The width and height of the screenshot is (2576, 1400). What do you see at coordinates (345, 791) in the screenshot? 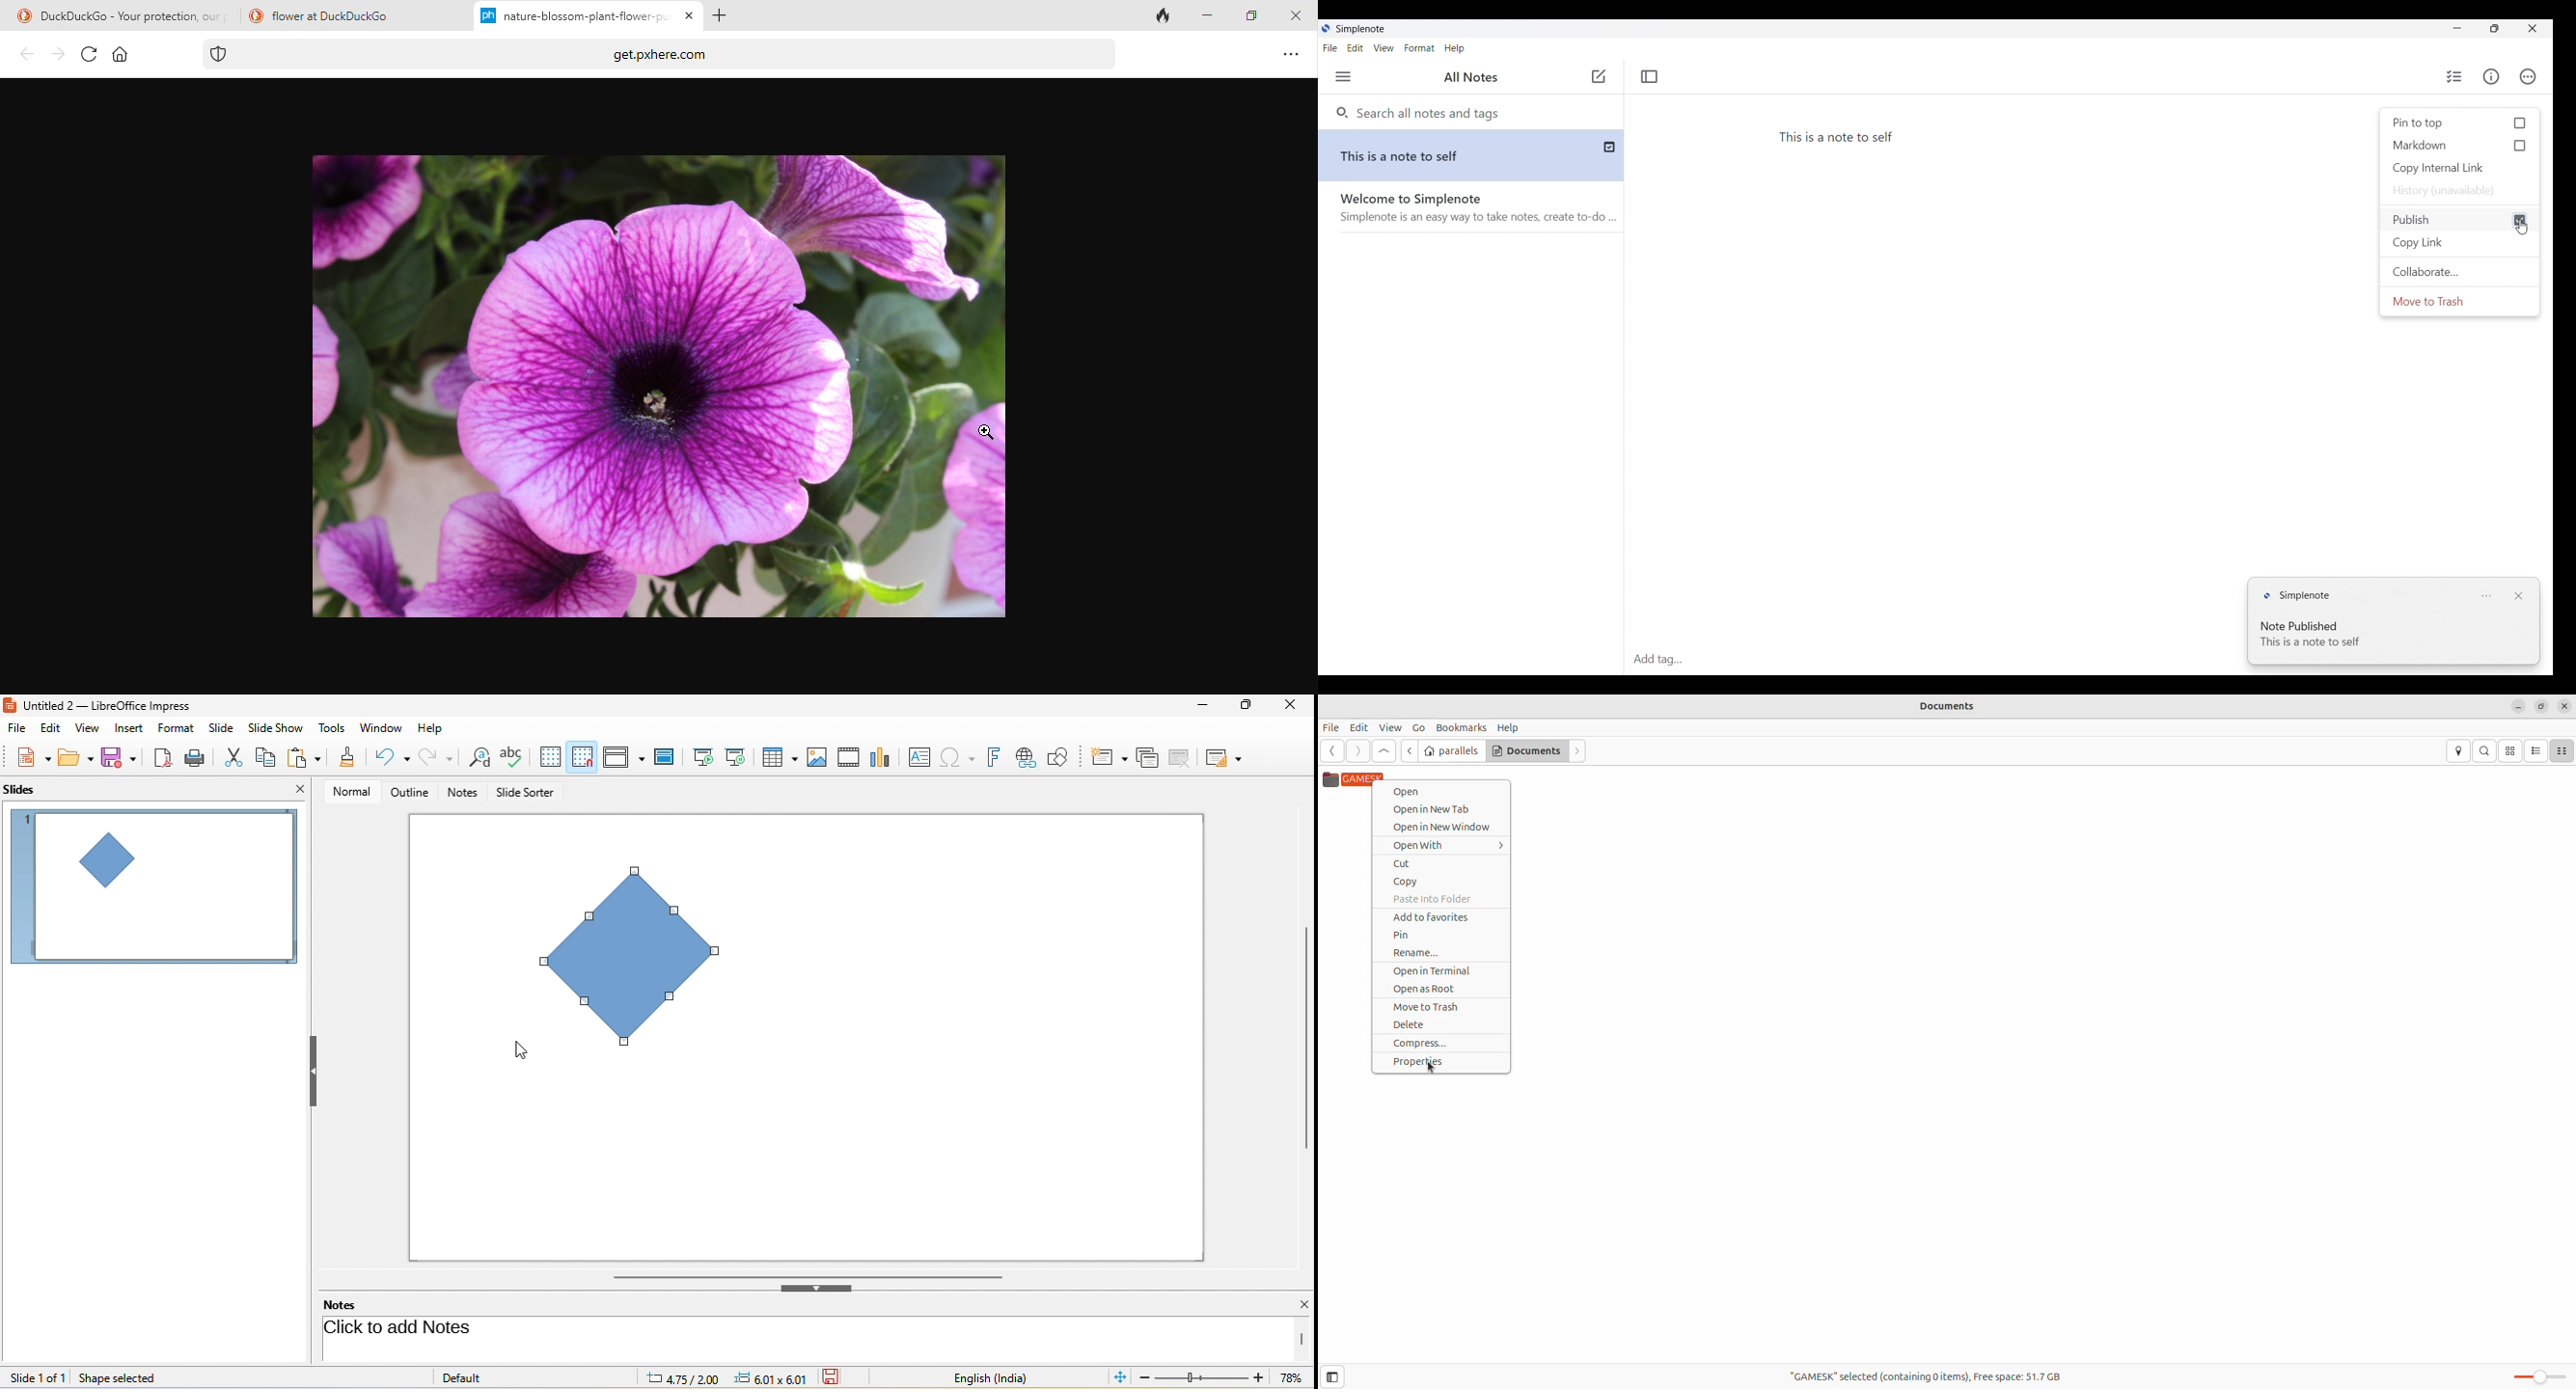
I see `normal` at bounding box center [345, 791].